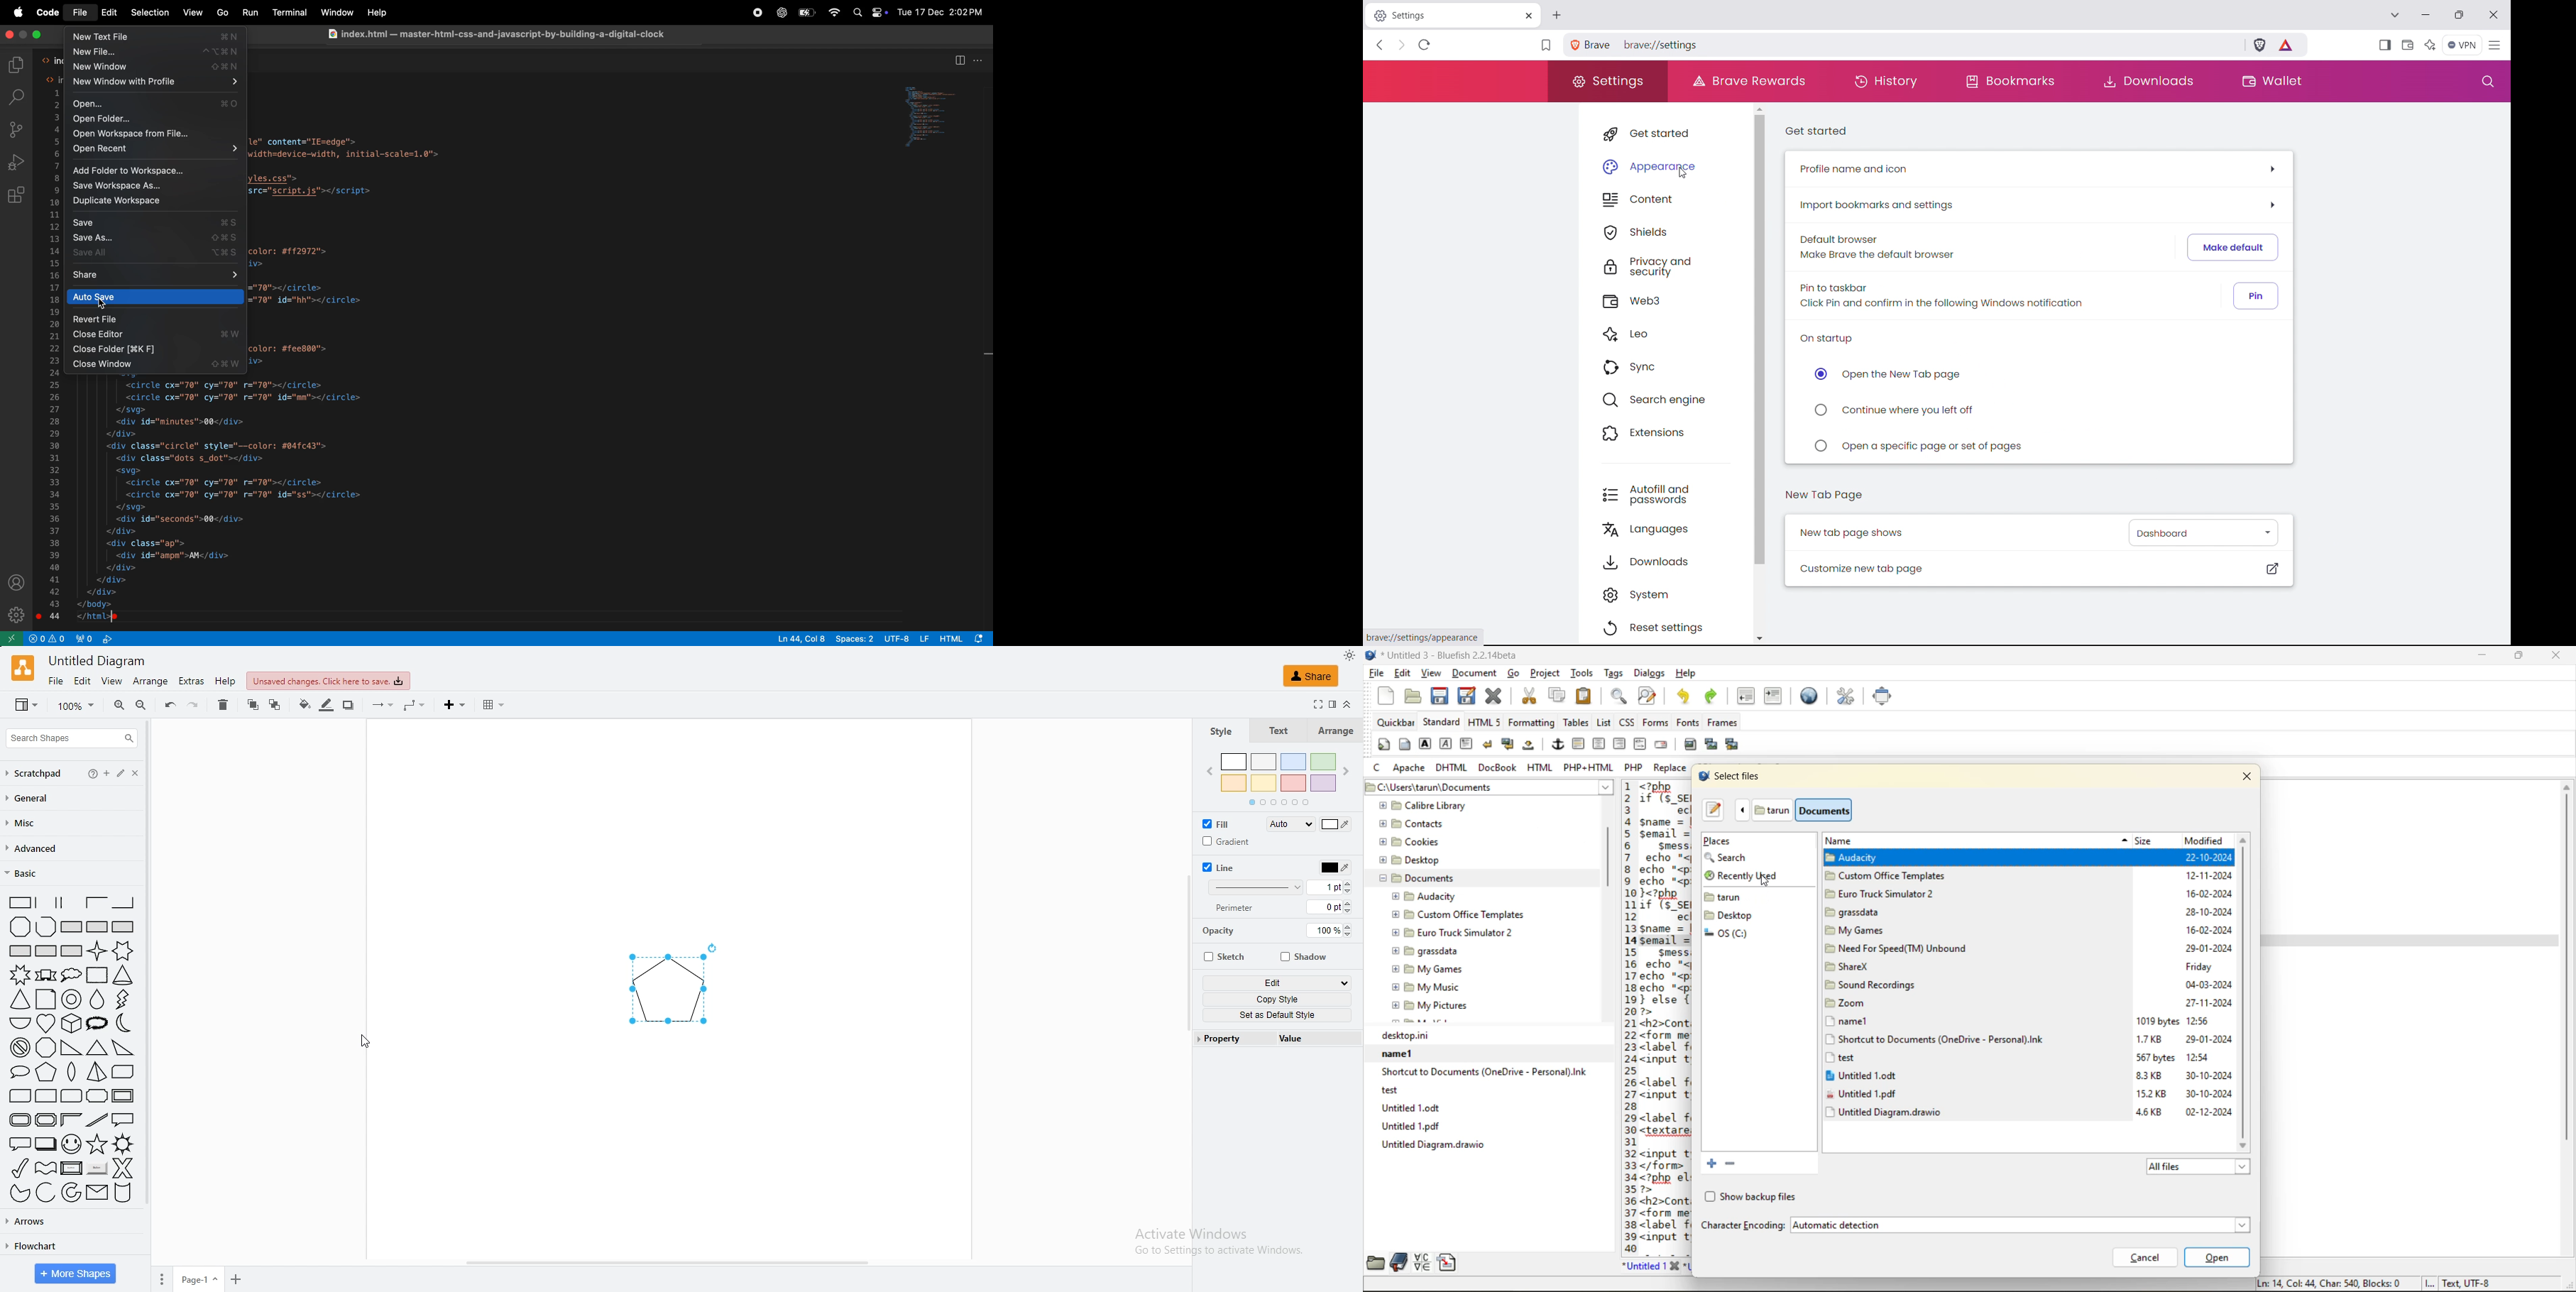  What do you see at coordinates (1731, 745) in the screenshot?
I see `multi thumbnail` at bounding box center [1731, 745].